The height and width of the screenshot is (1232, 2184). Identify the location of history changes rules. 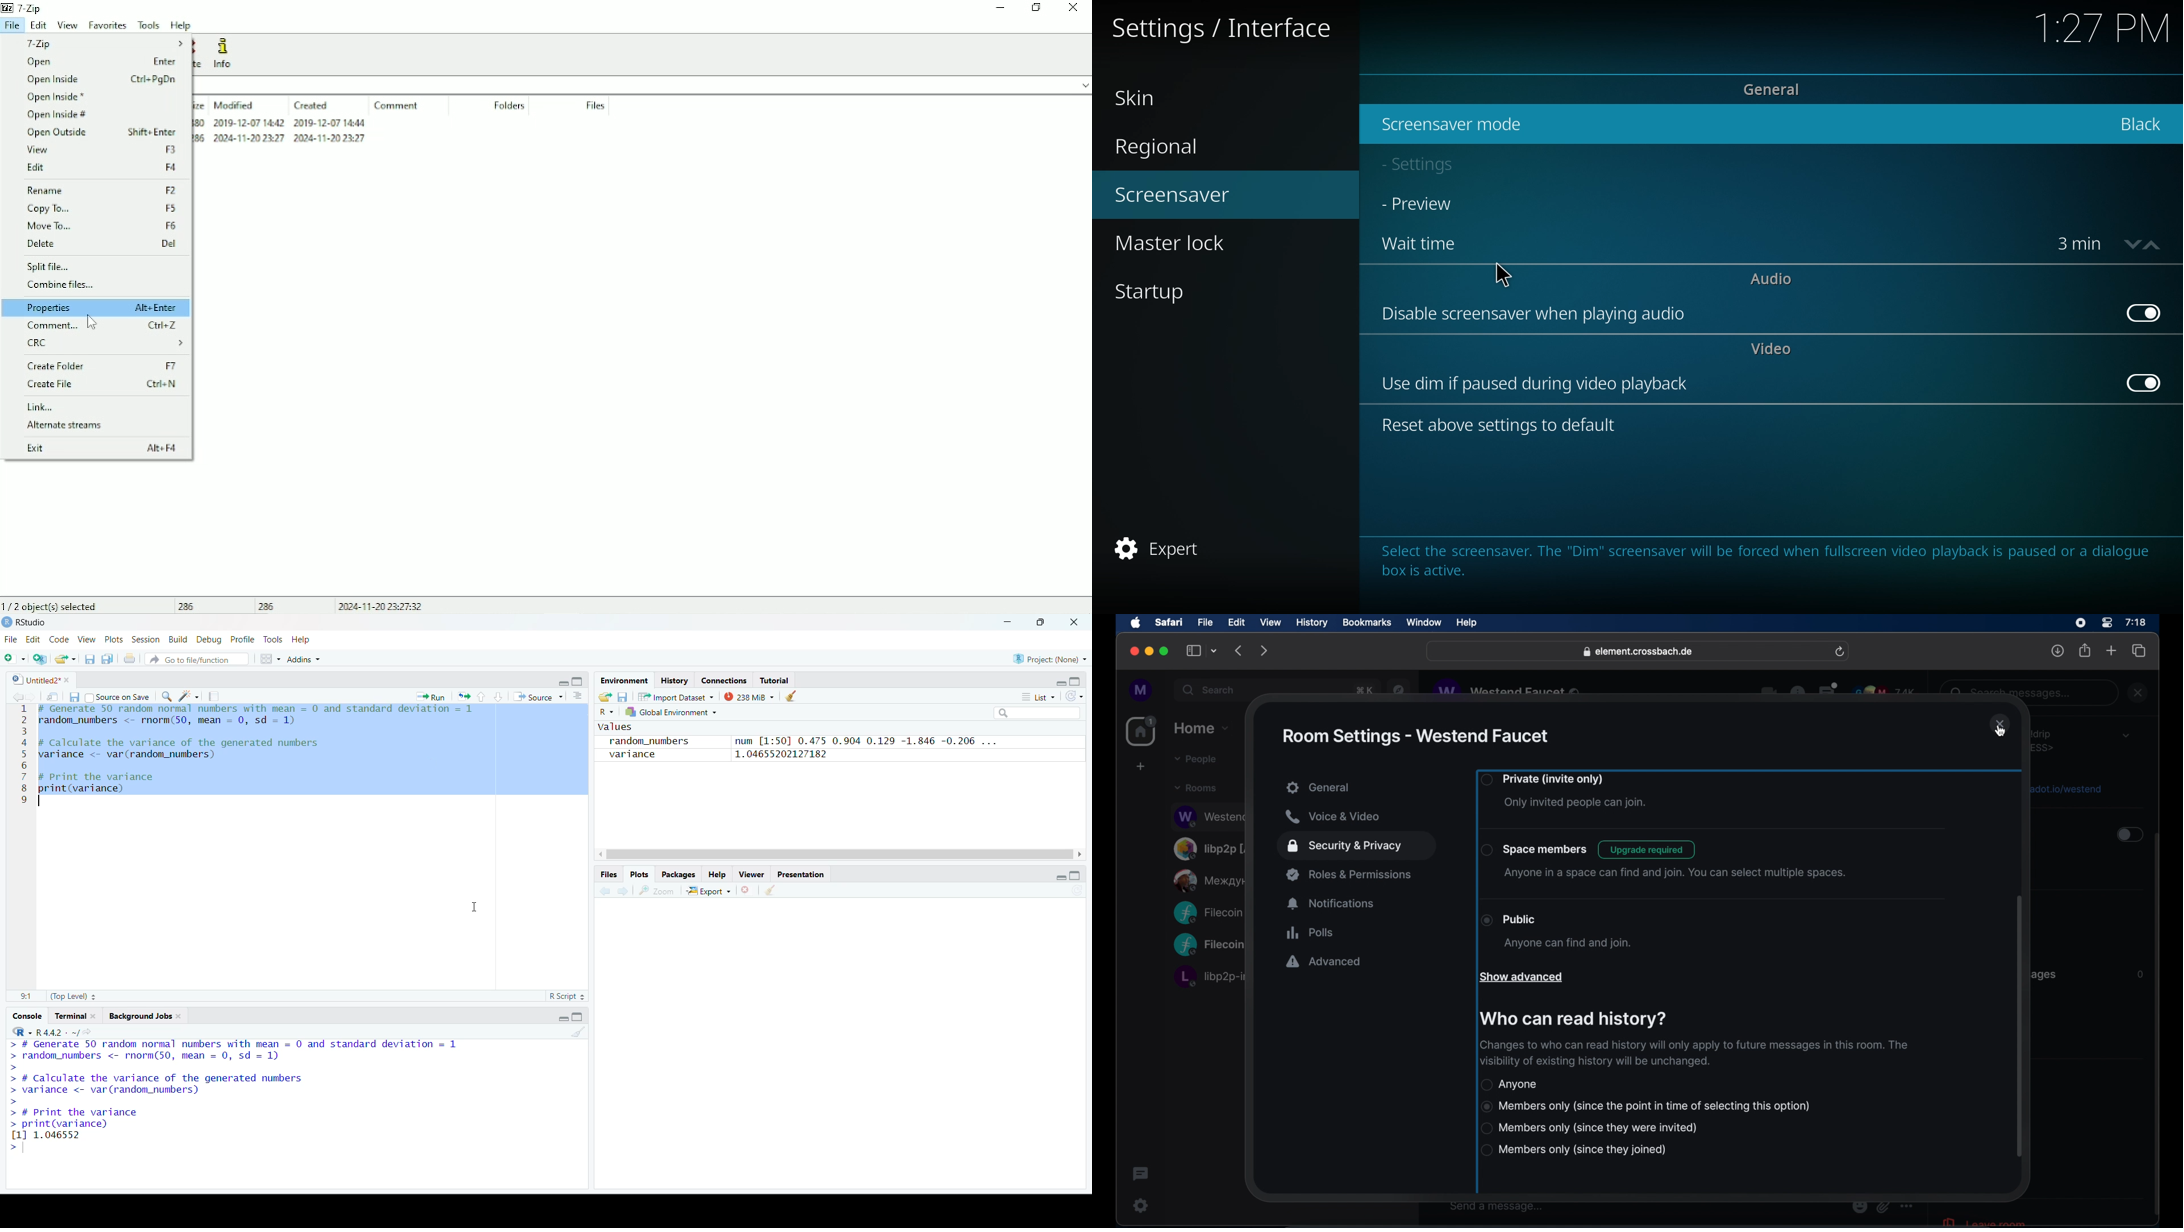
(1692, 1053).